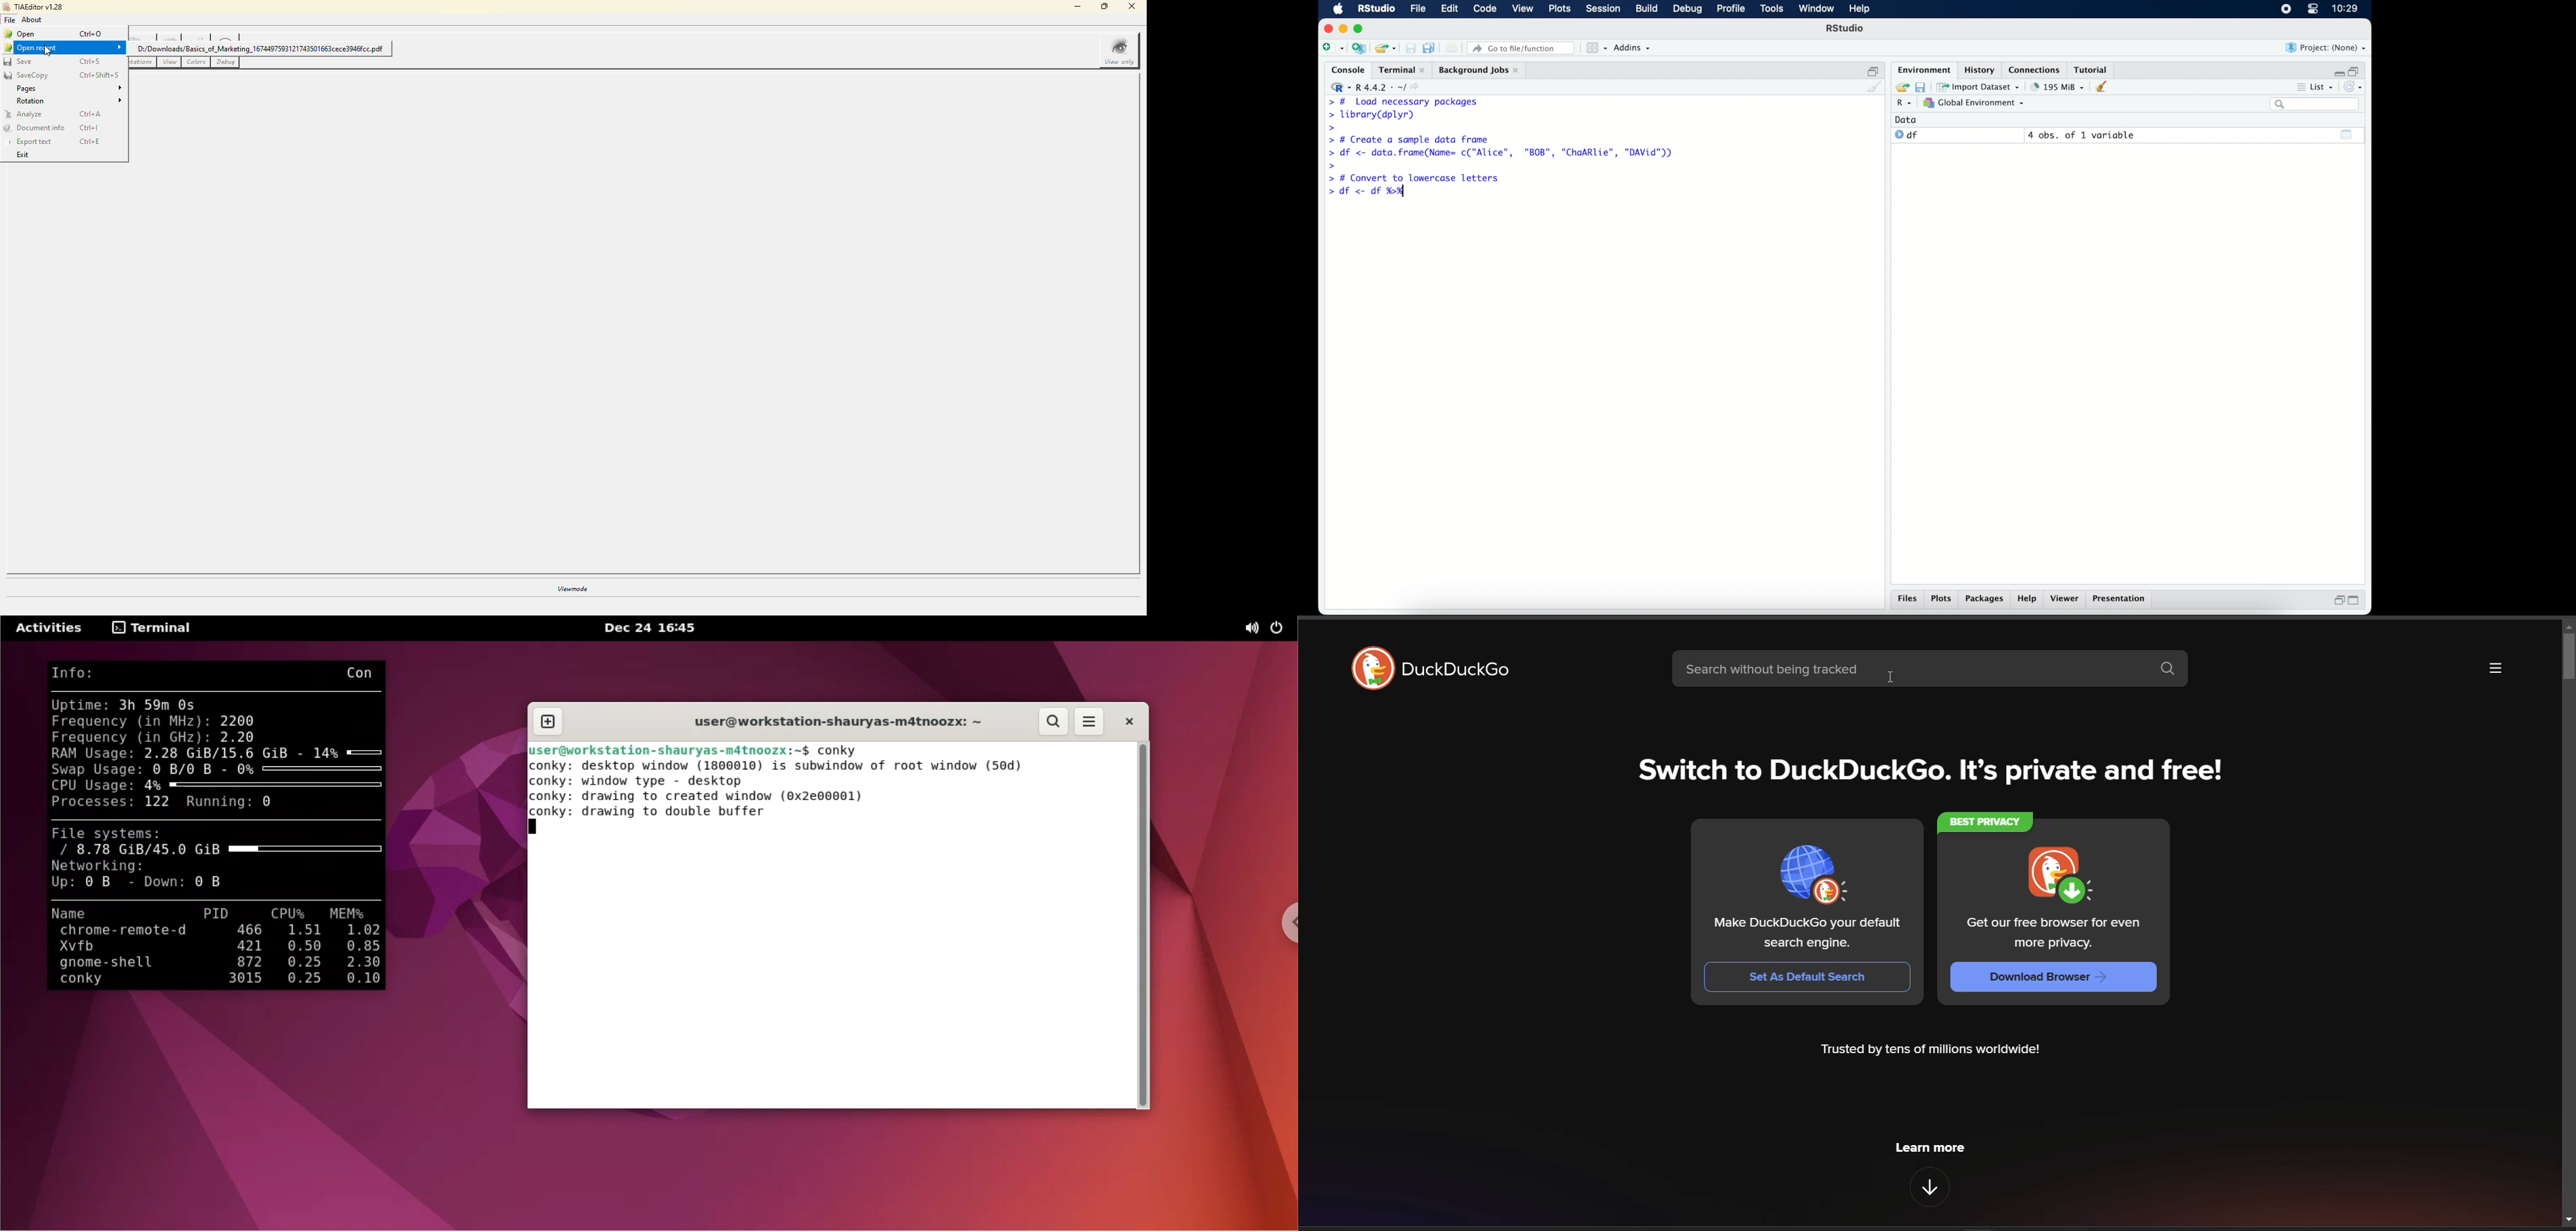 This screenshot has height=1232, width=2576. I want to click on edit, so click(1449, 9).